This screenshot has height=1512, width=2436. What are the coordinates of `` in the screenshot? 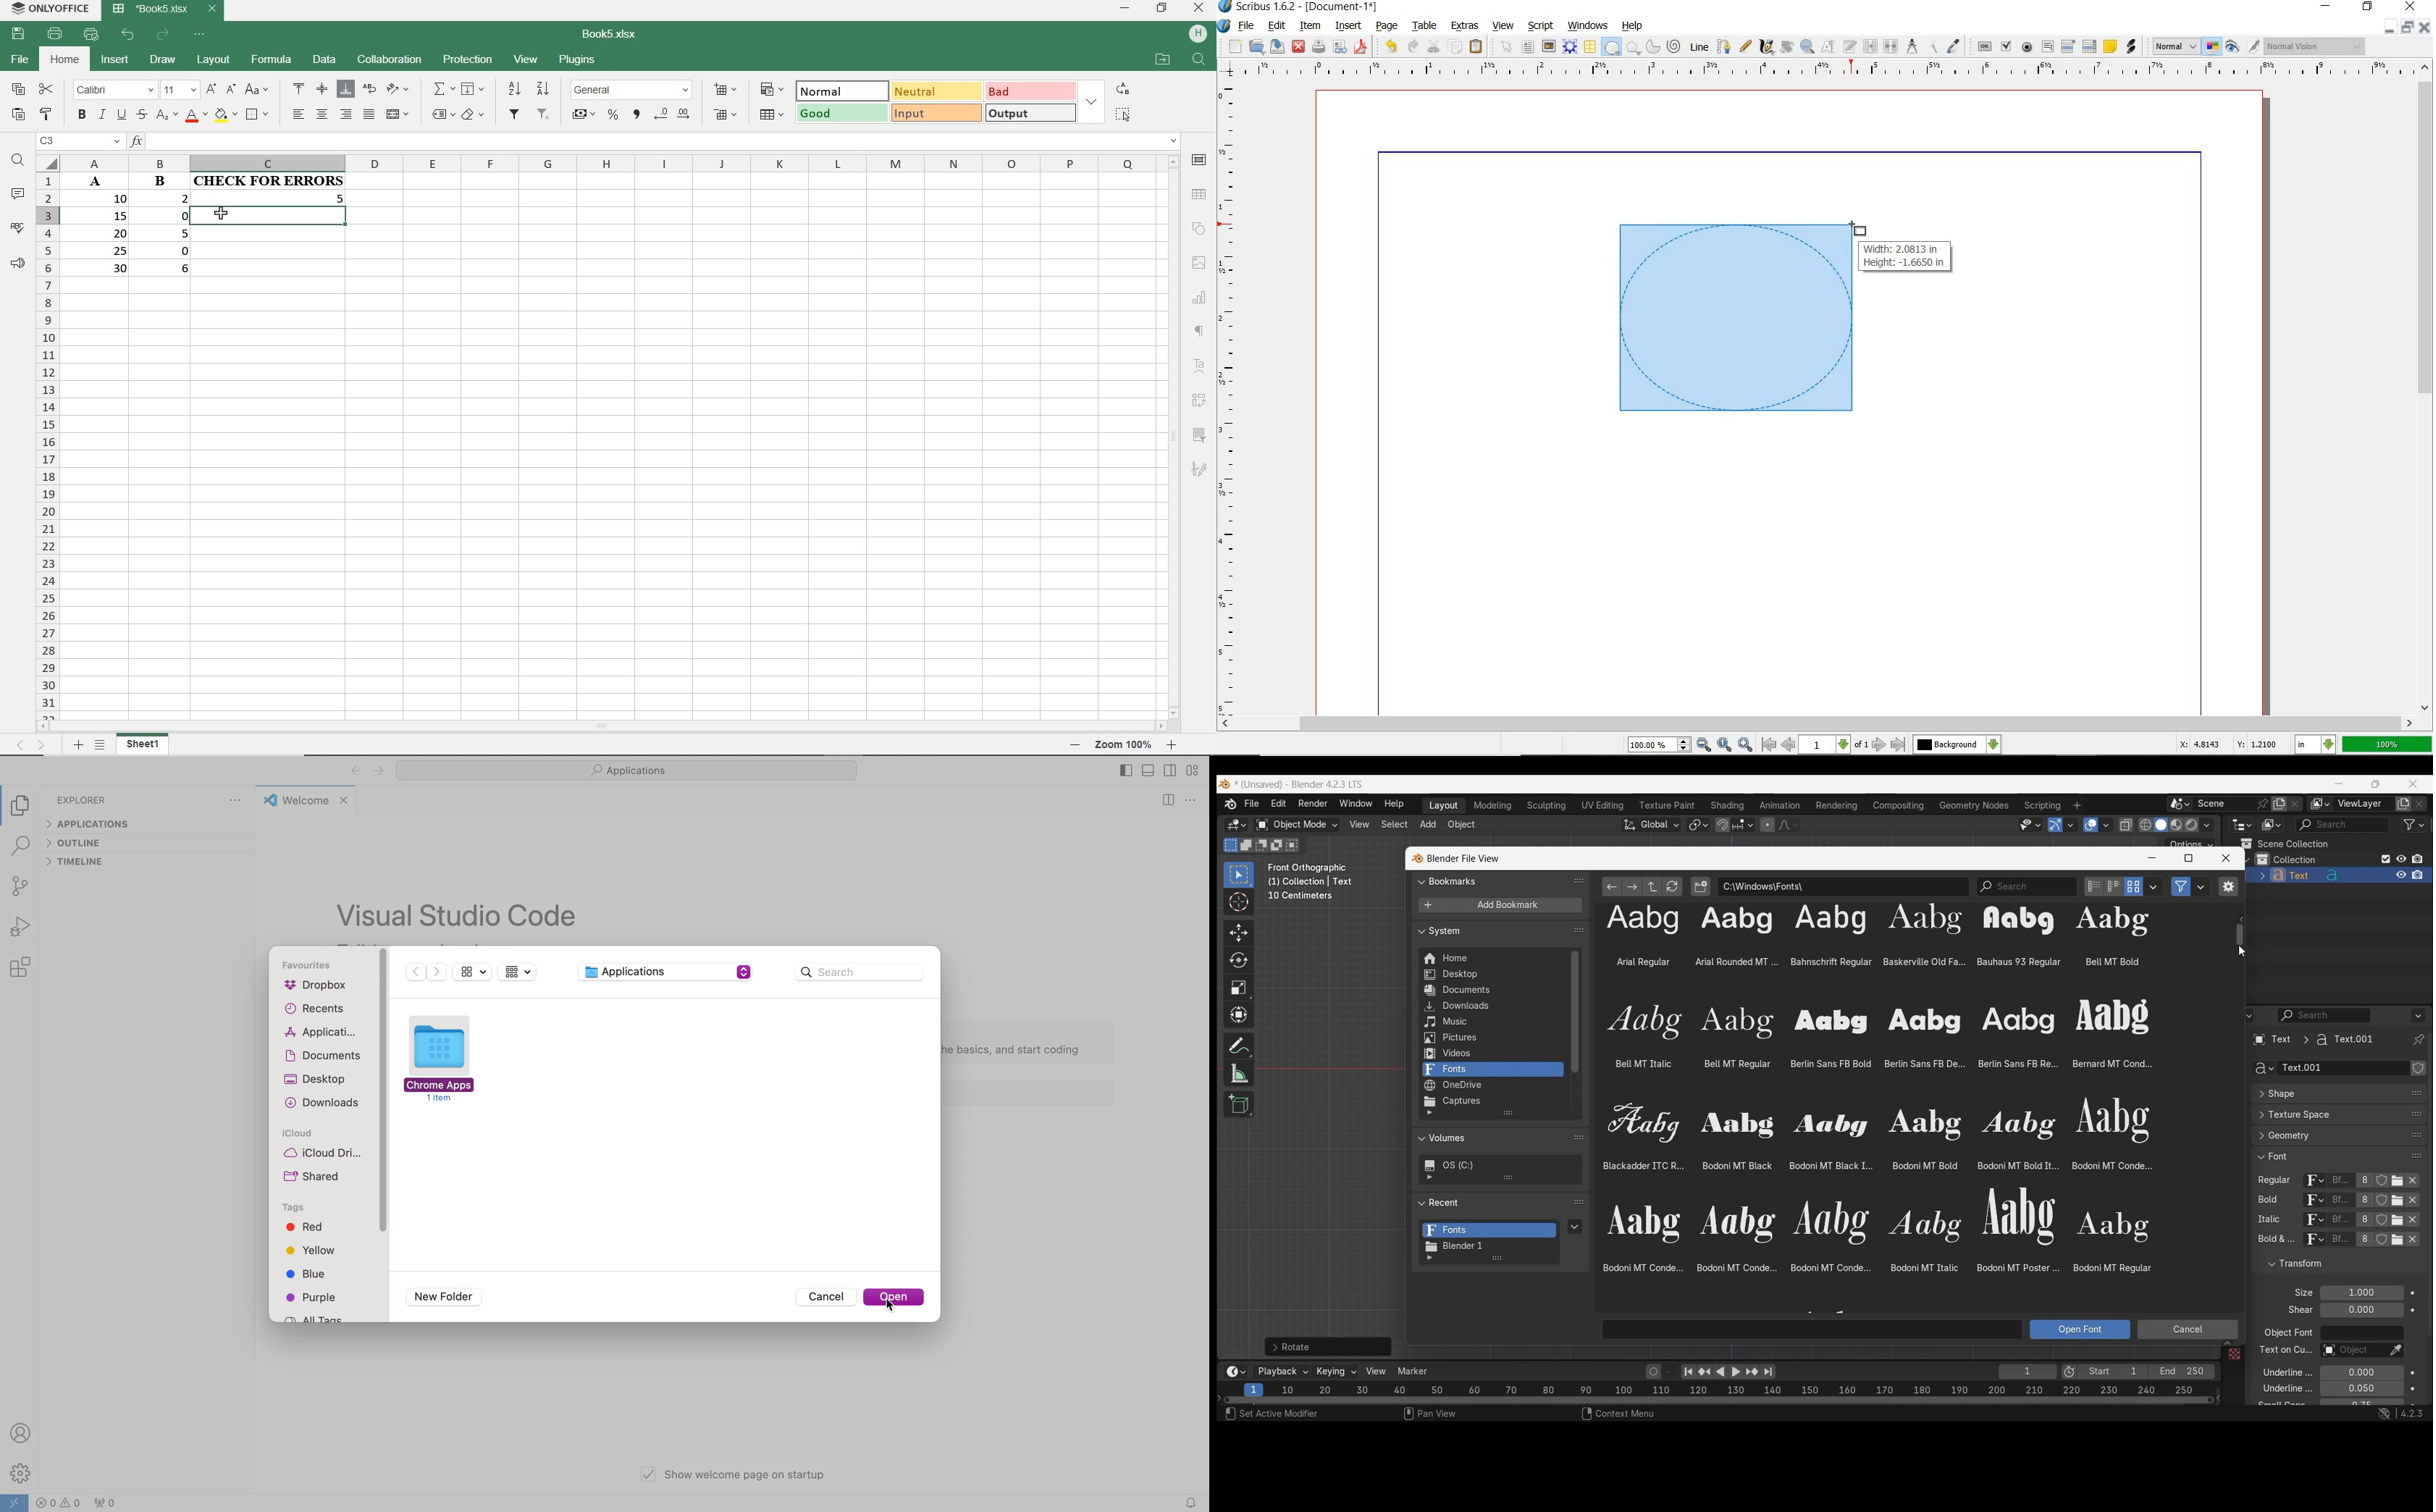 It's located at (103, 746).